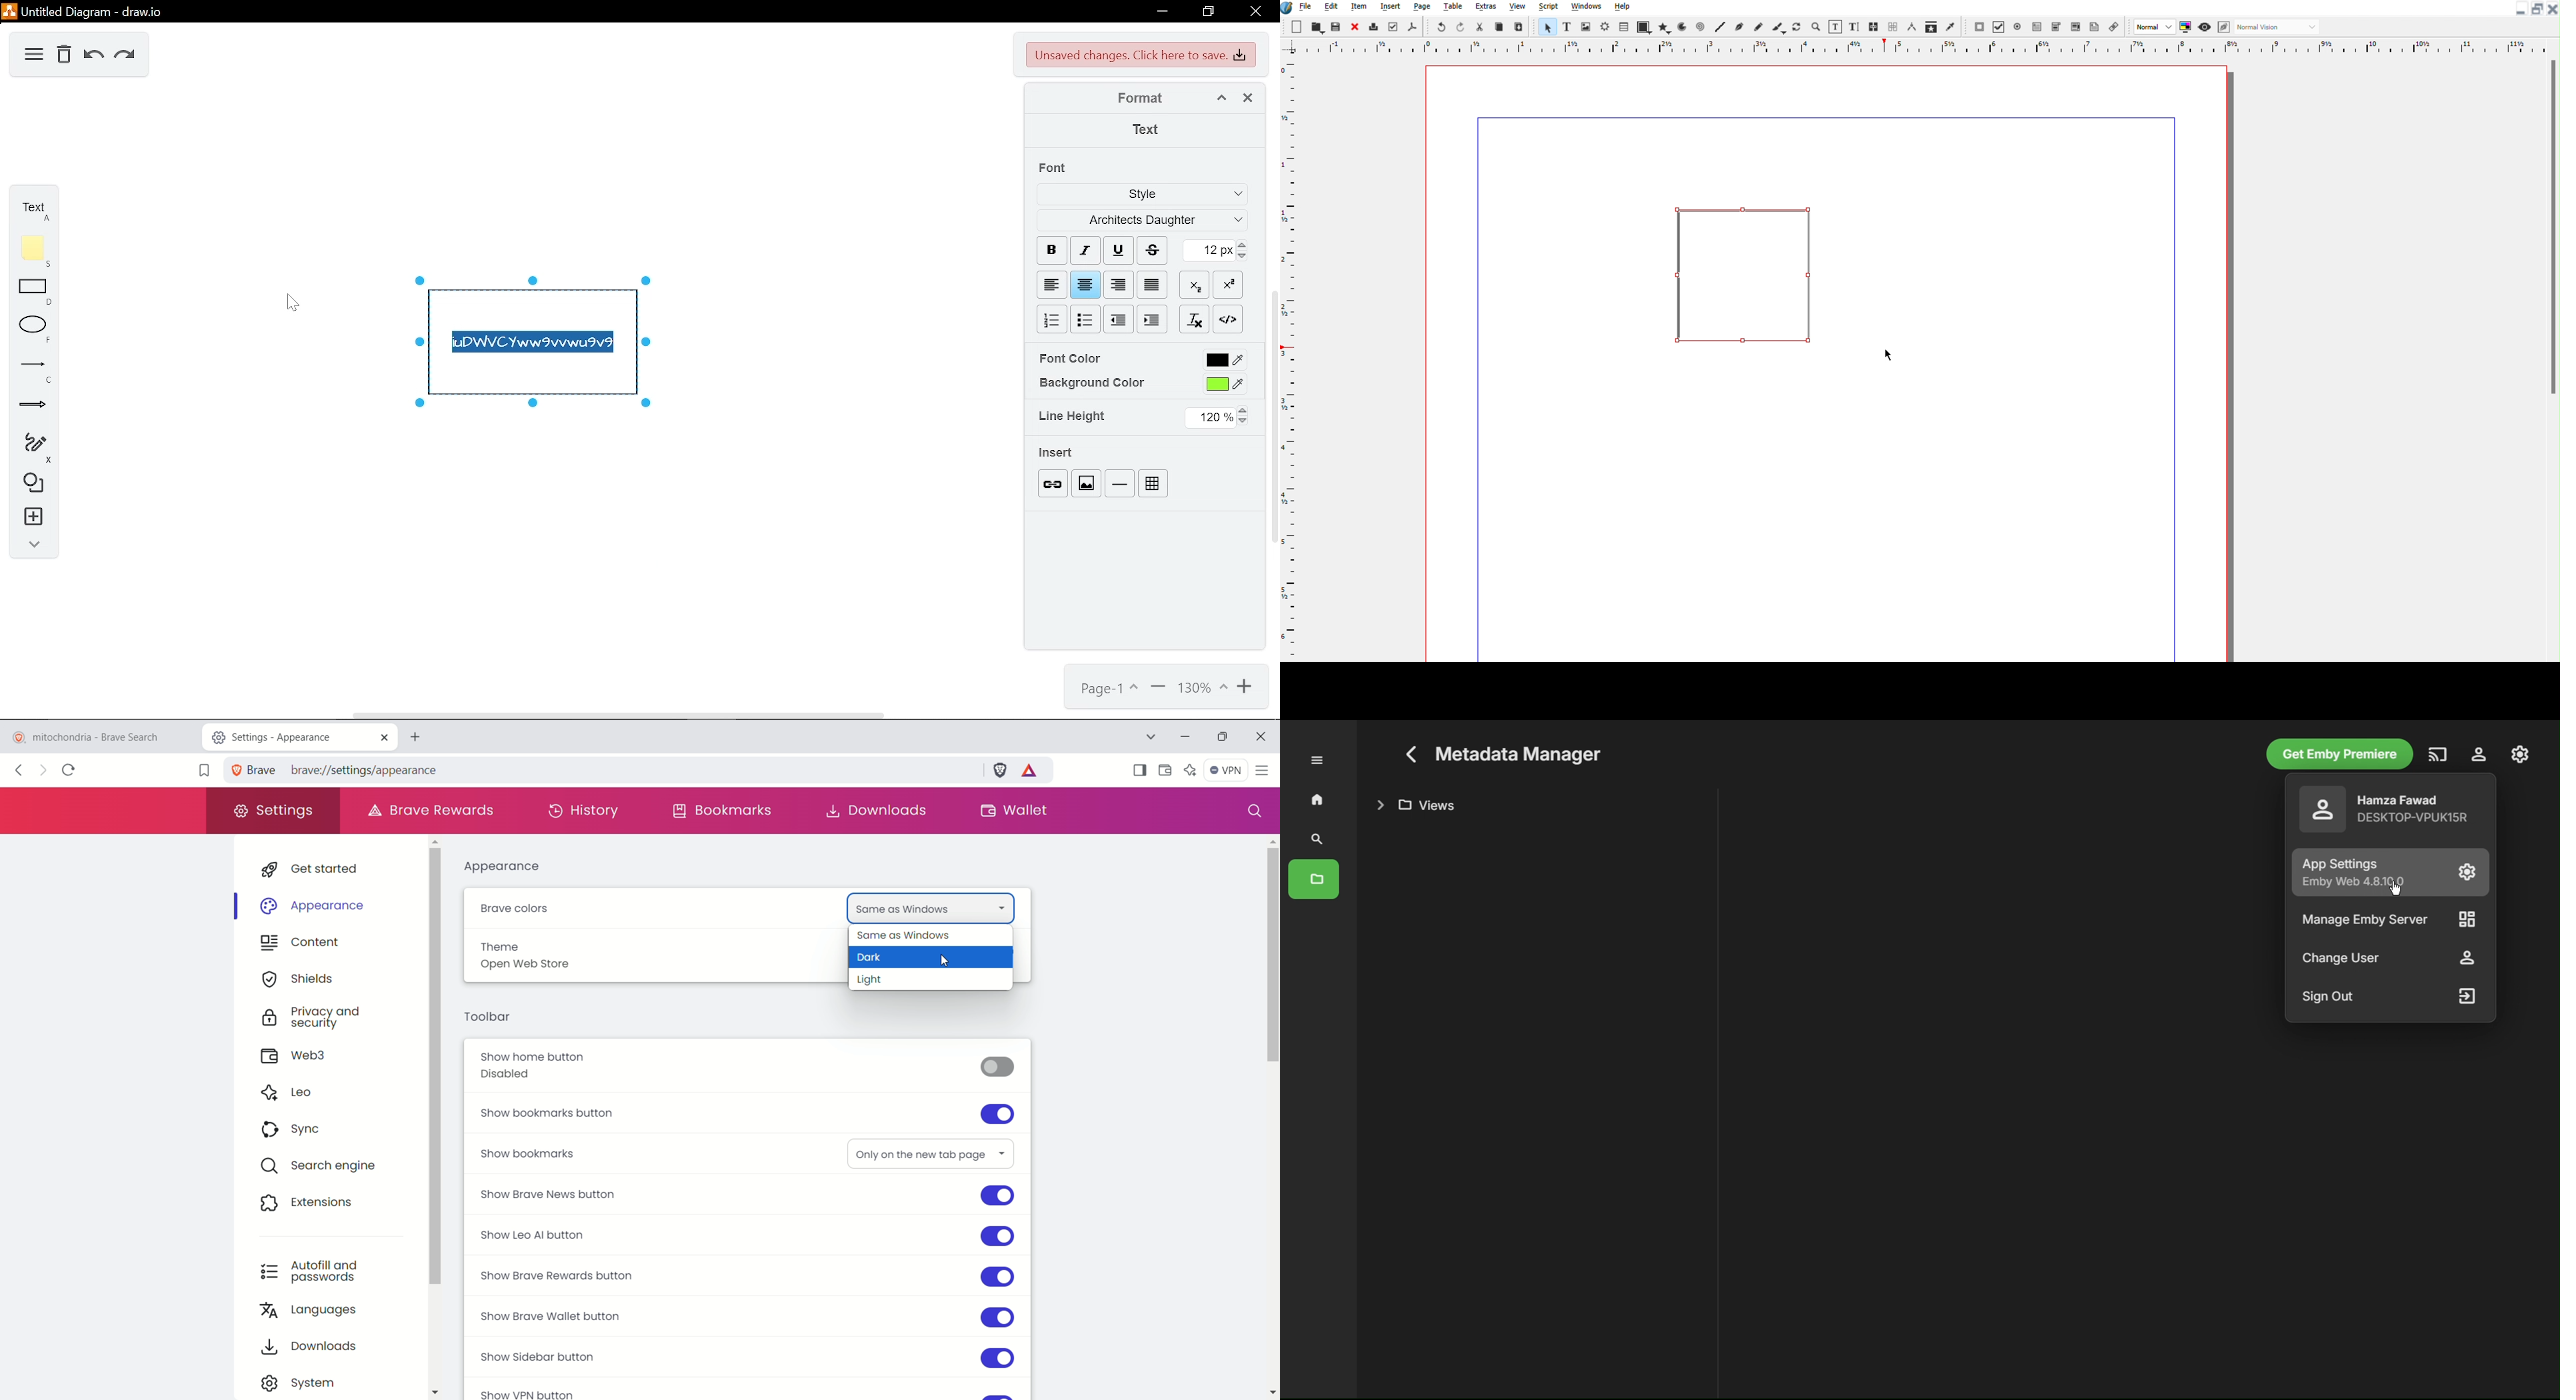 Image resolution: width=2576 pixels, height=1400 pixels. I want to click on Check, so click(1392, 27).